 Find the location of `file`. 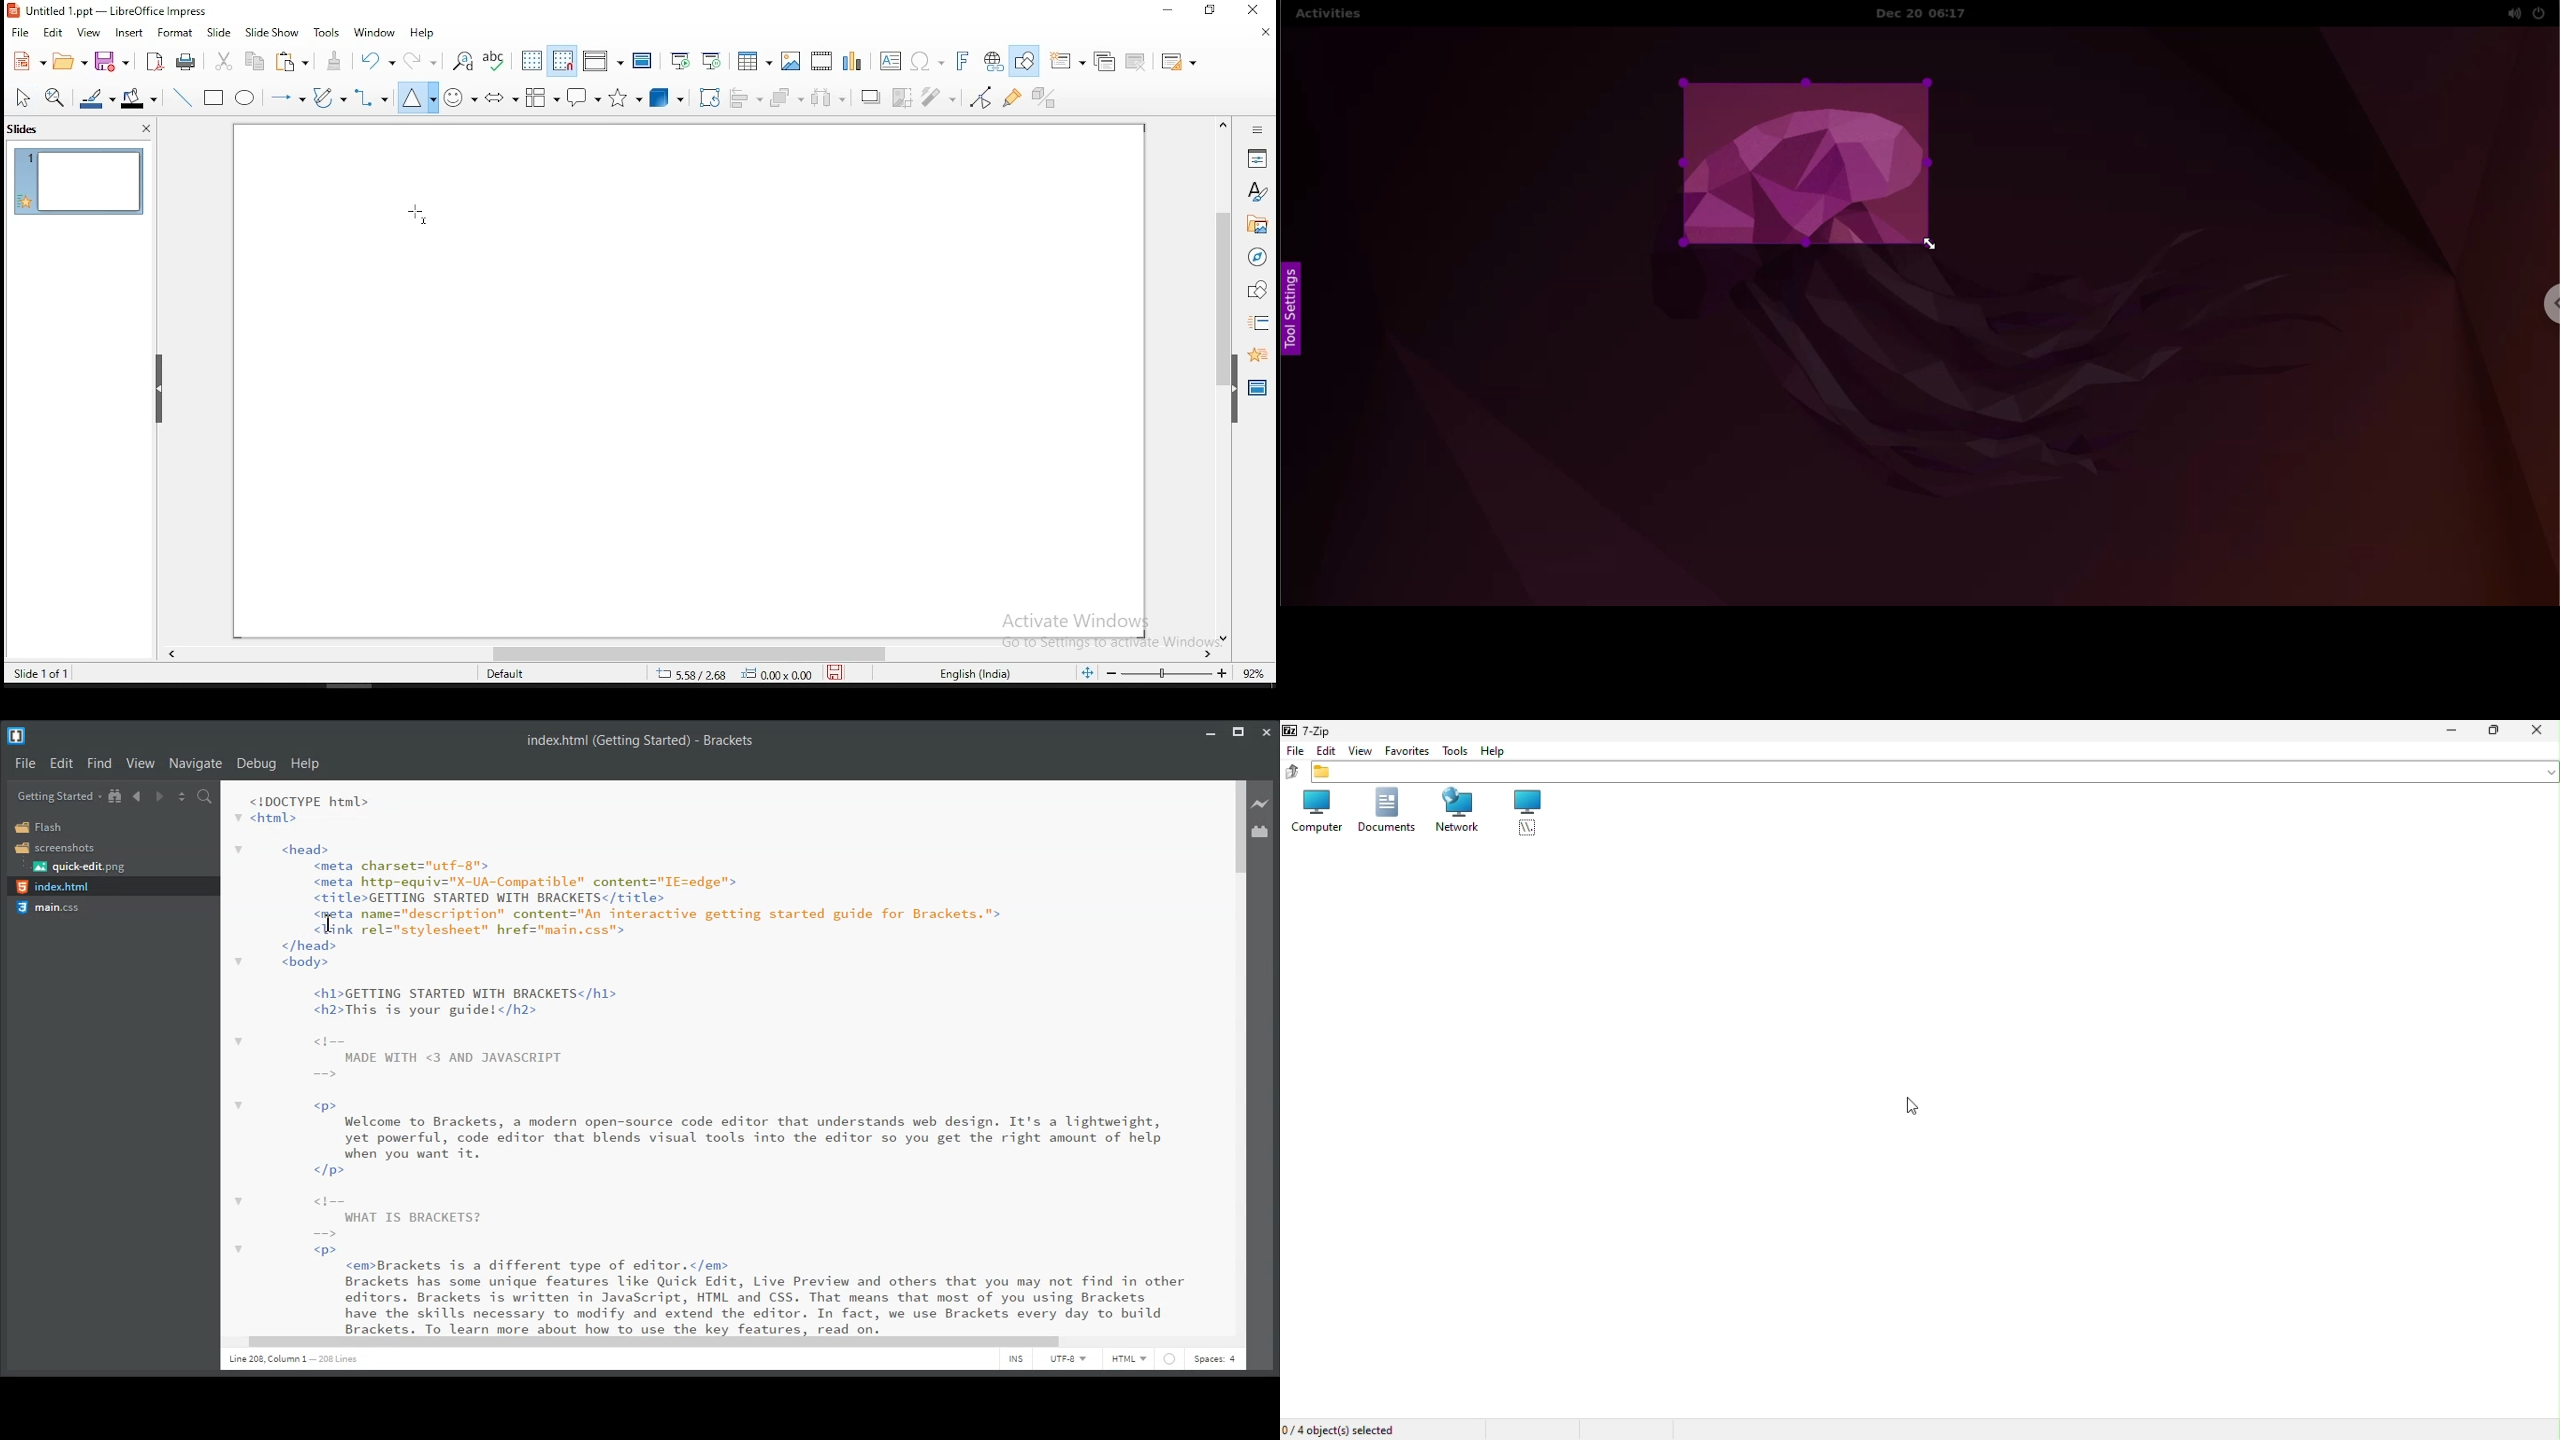

file is located at coordinates (1293, 750).